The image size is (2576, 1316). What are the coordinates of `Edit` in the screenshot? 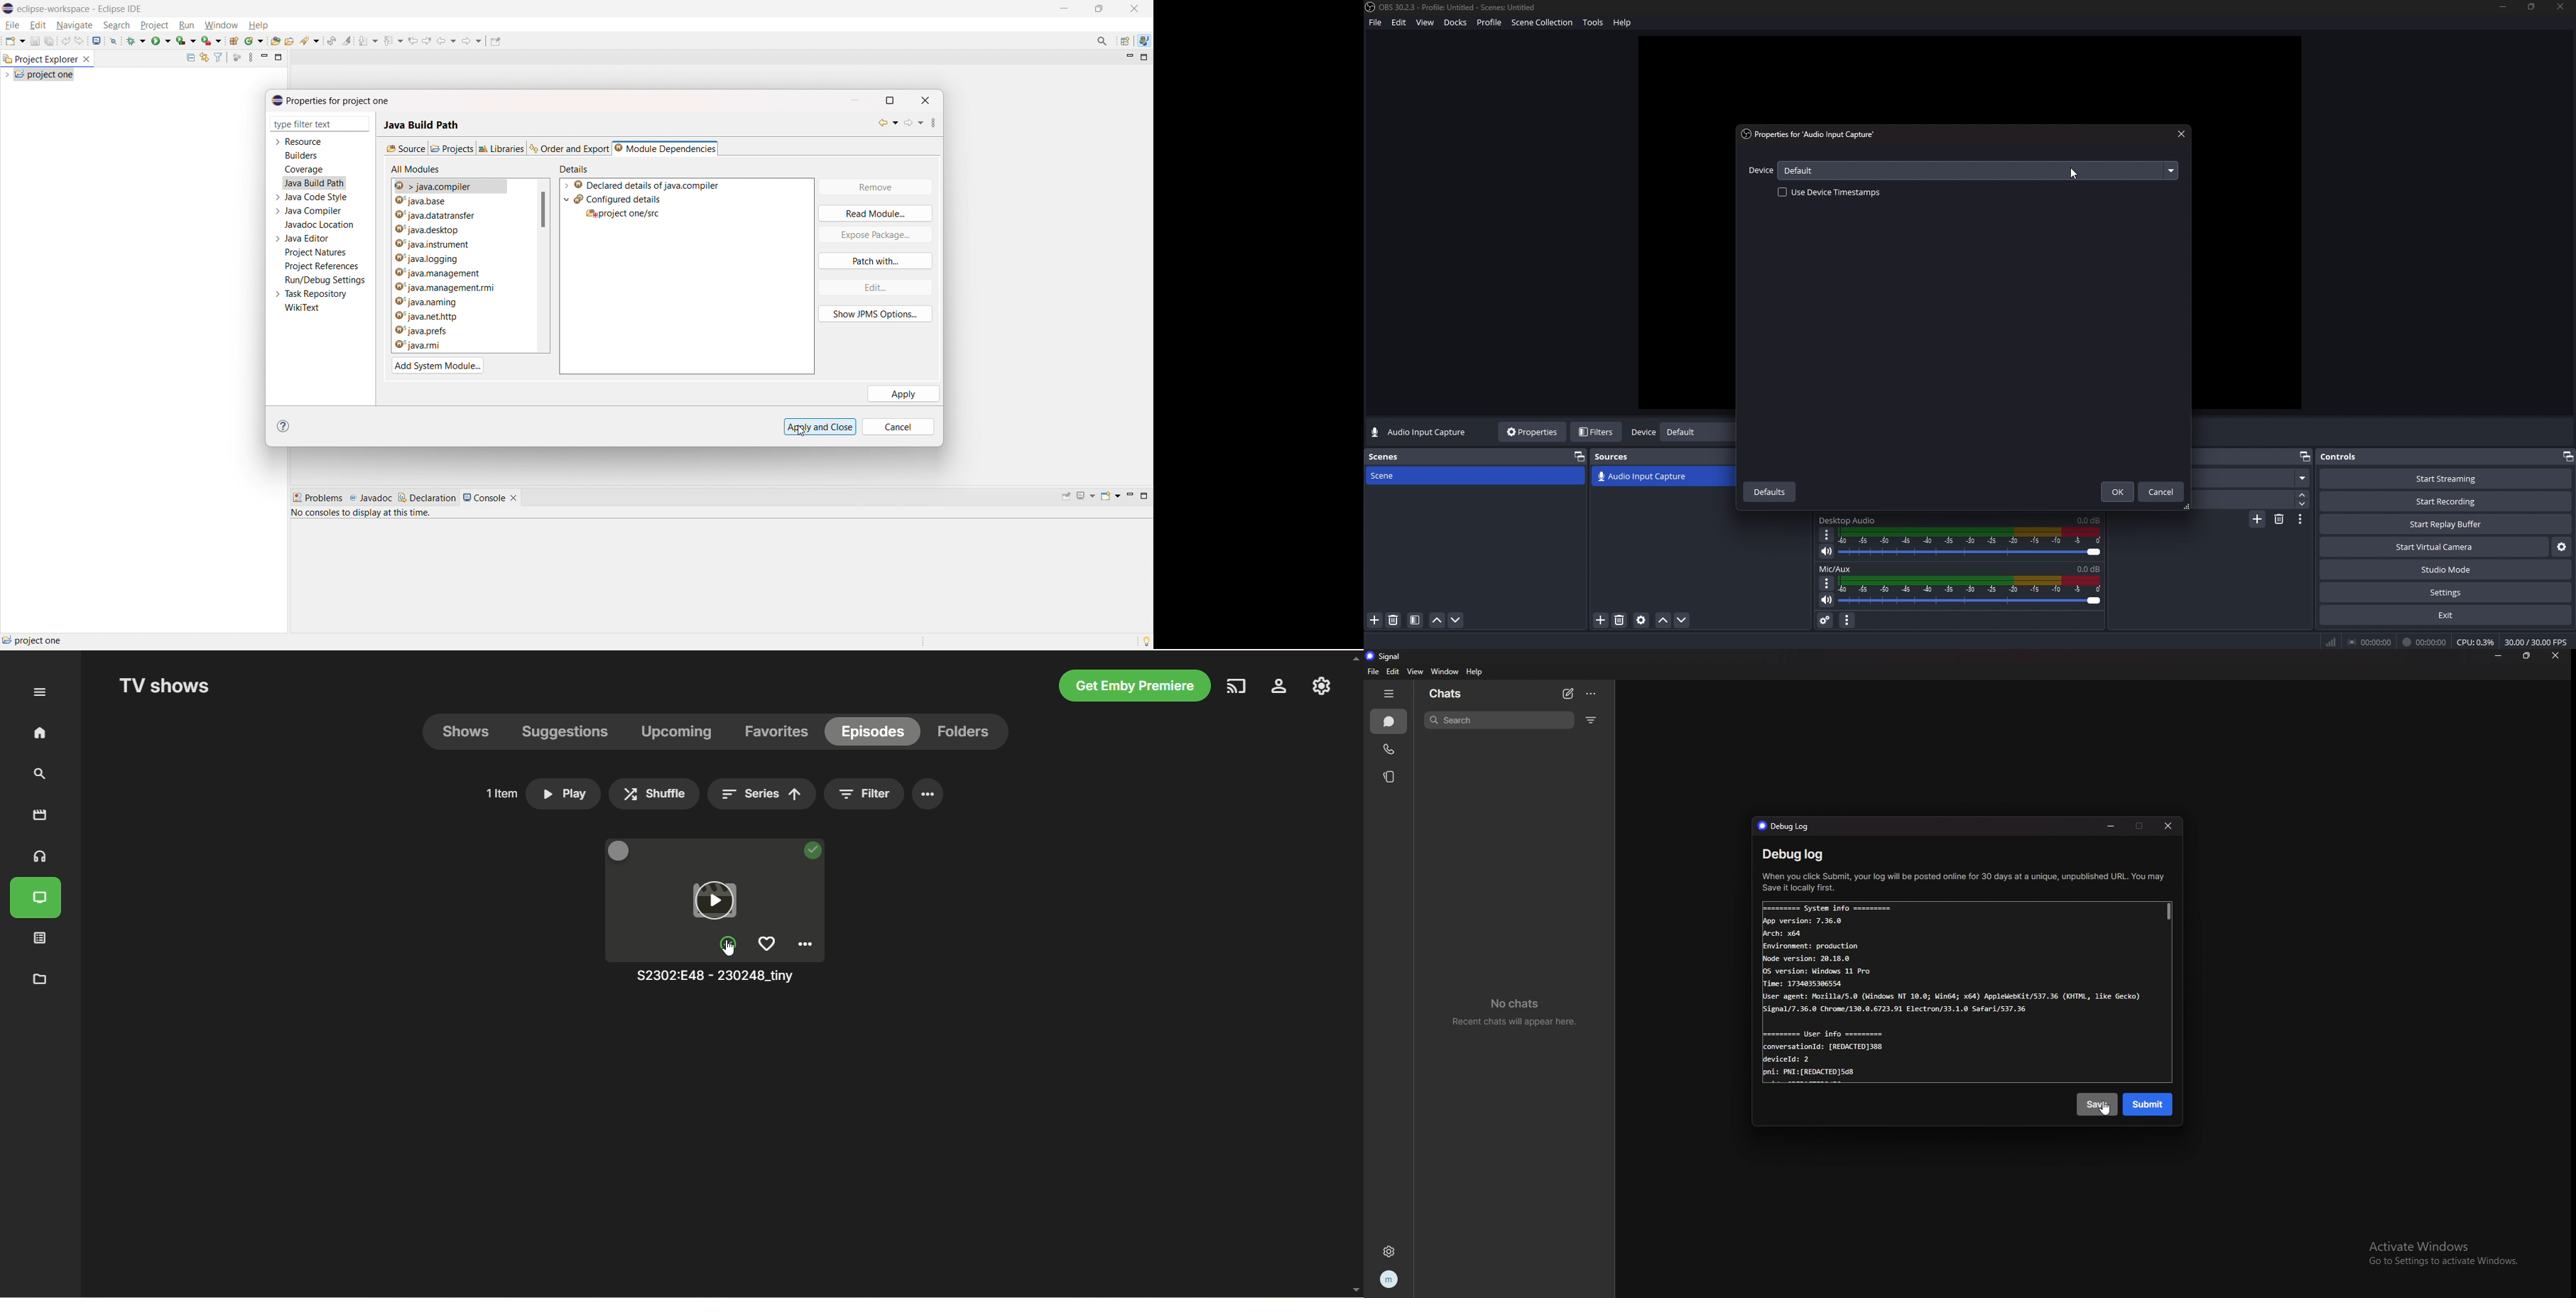 It's located at (1400, 25).